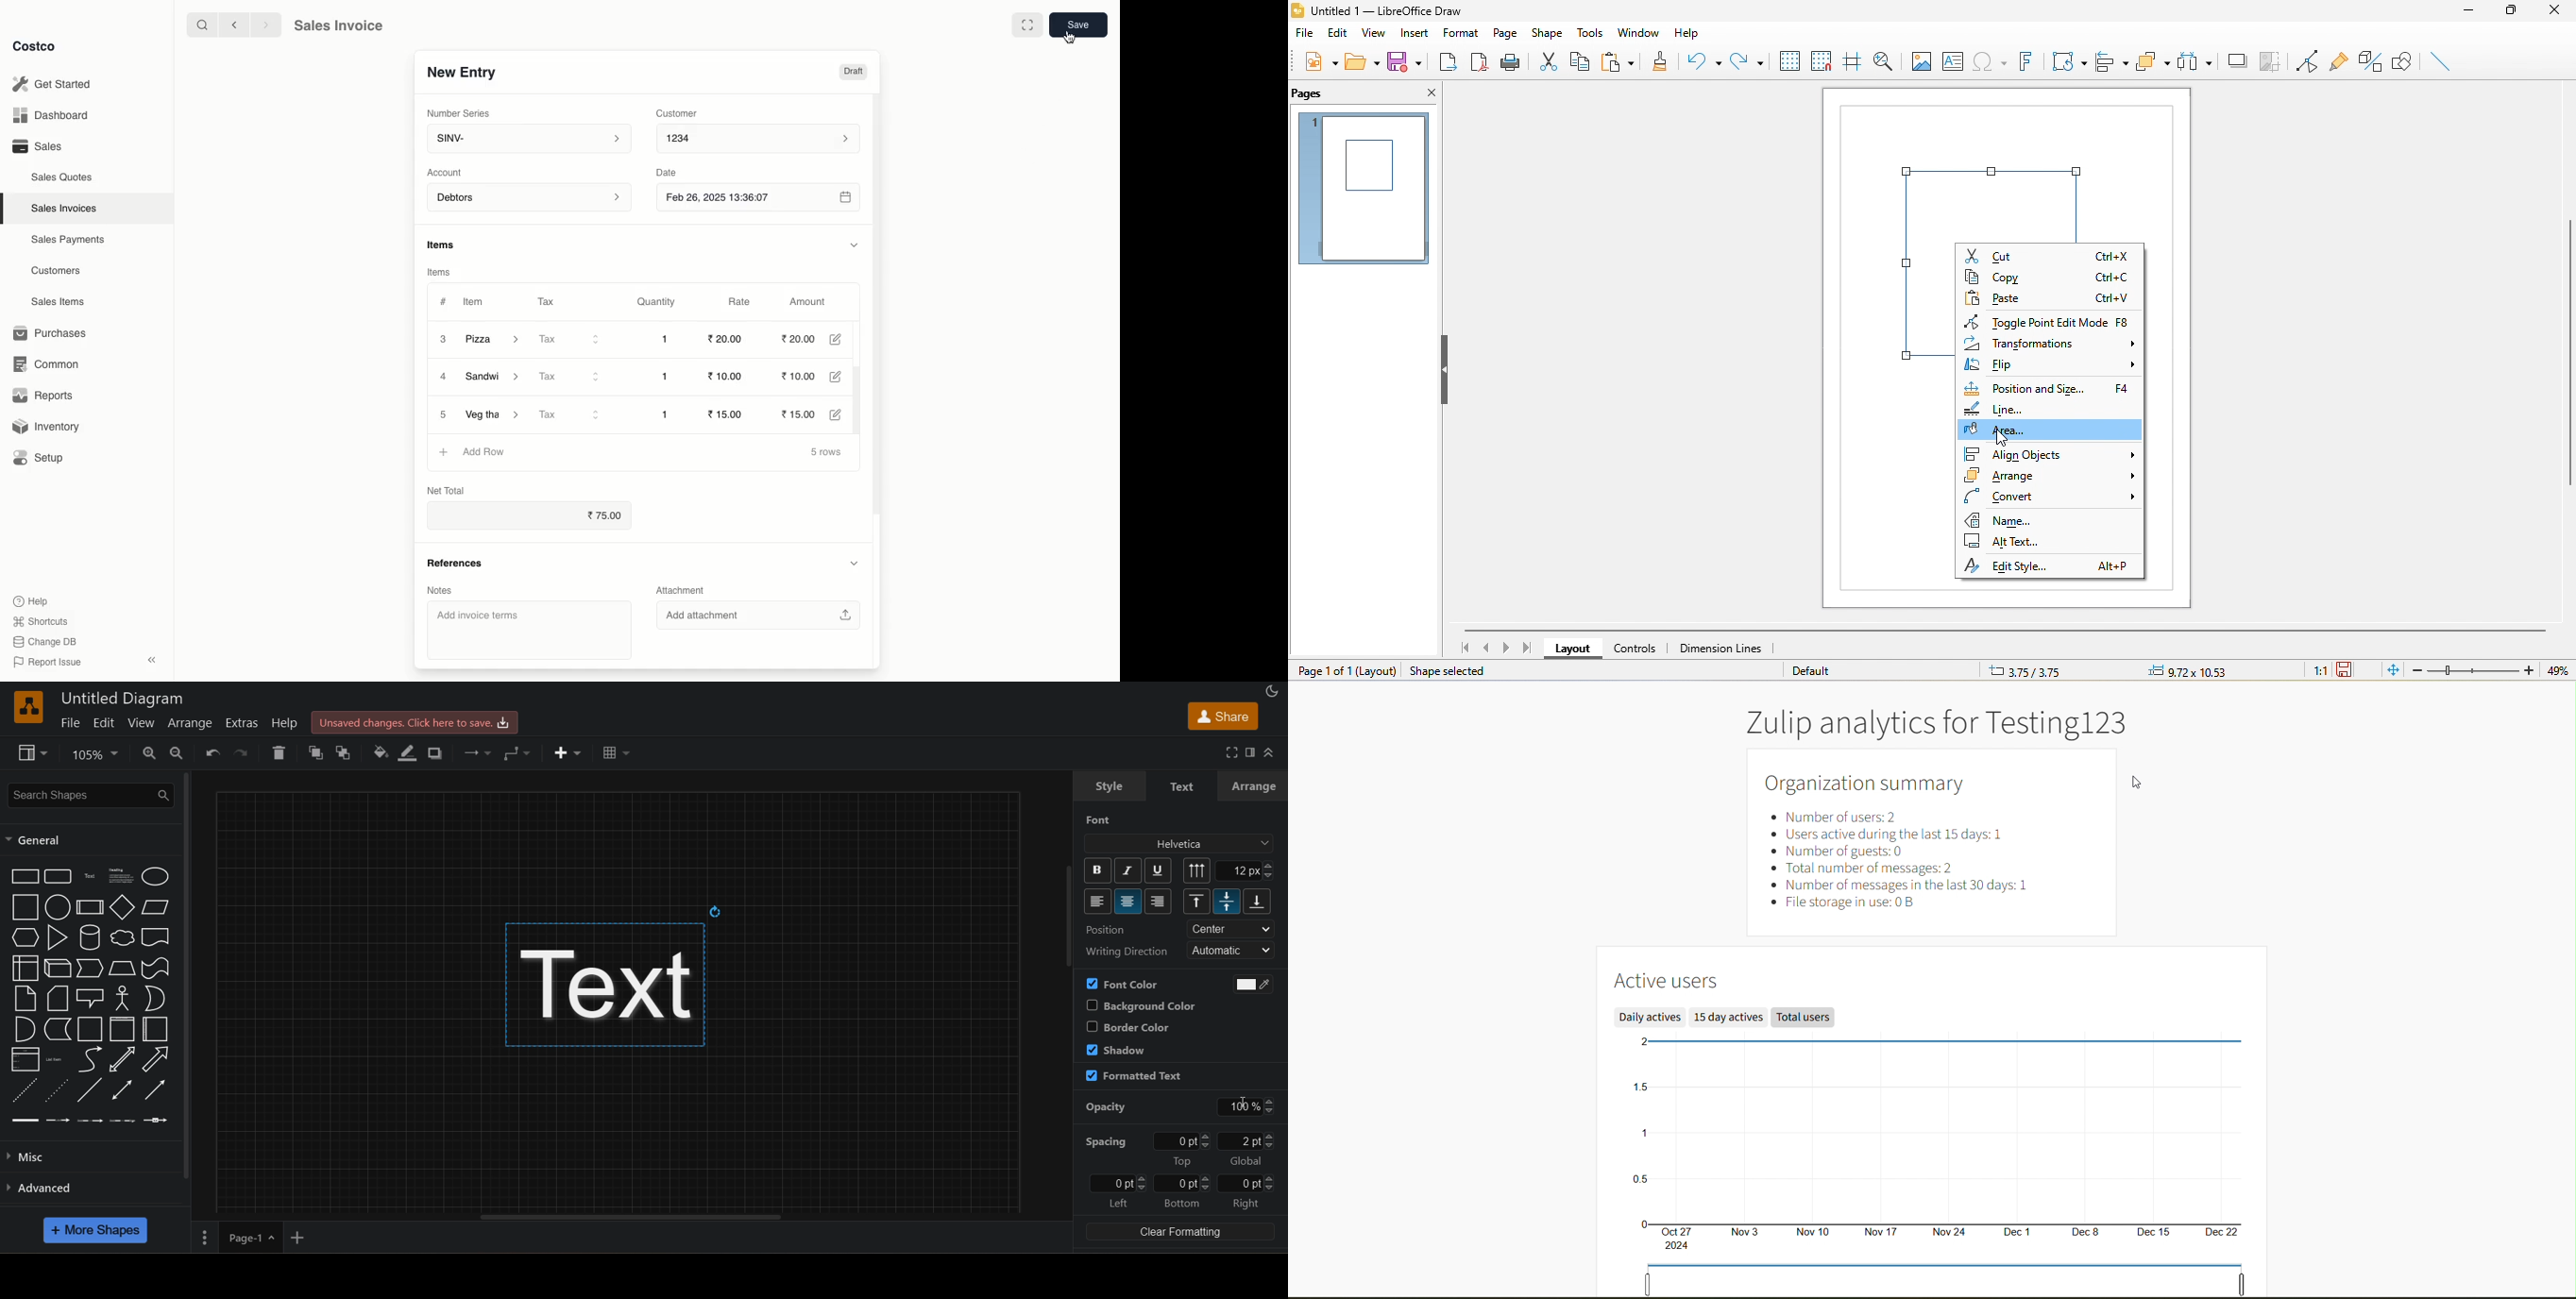 This screenshot has height=1316, width=2576. What do you see at coordinates (409, 753) in the screenshot?
I see `line color` at bounding box center [409, 753].